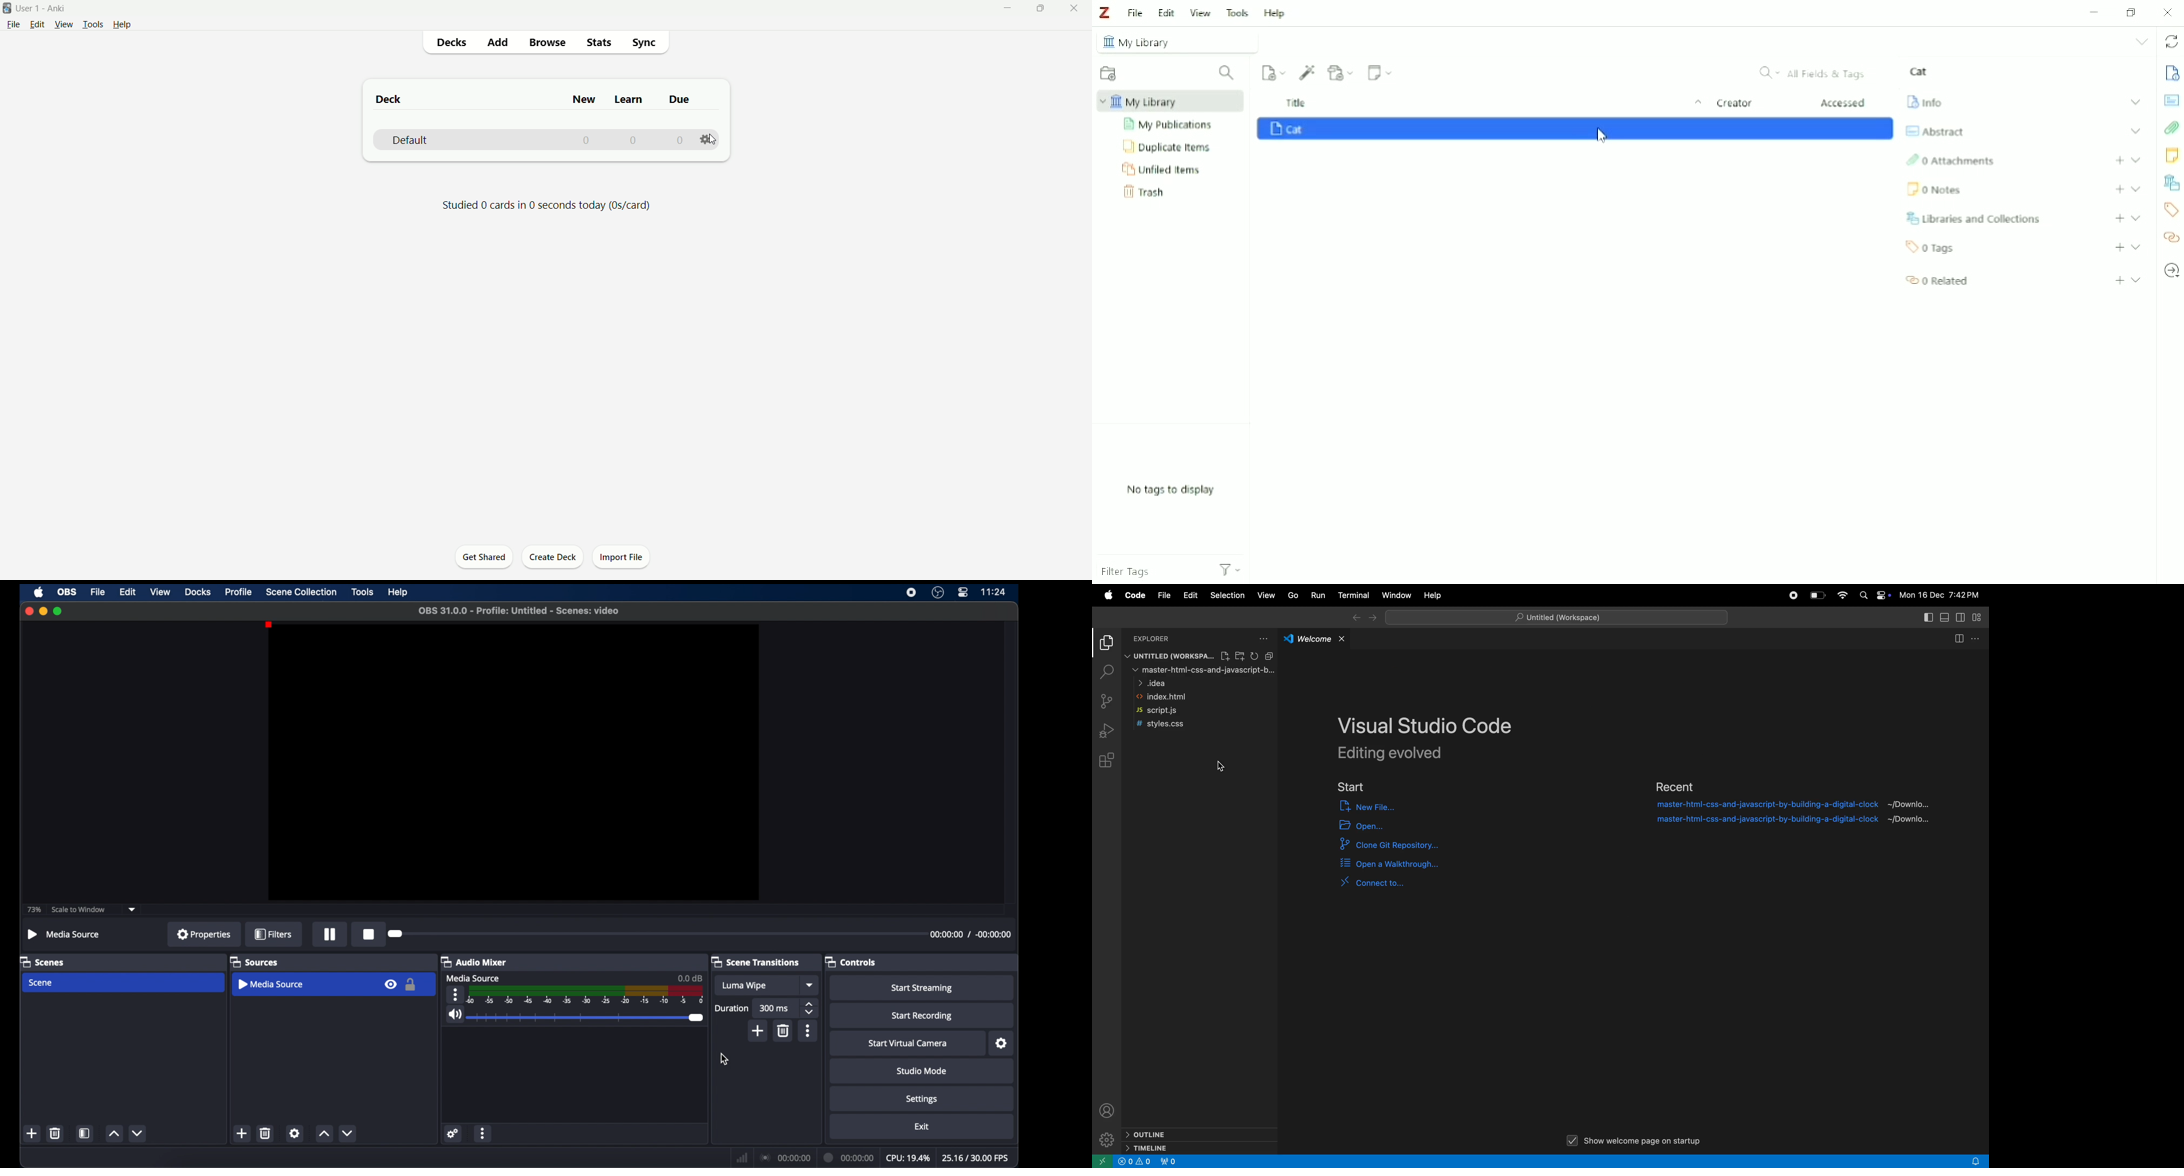  What do you see at coordinates (598, 44) in the screenshot?
I see `stats` at bounding box center [598, 44].